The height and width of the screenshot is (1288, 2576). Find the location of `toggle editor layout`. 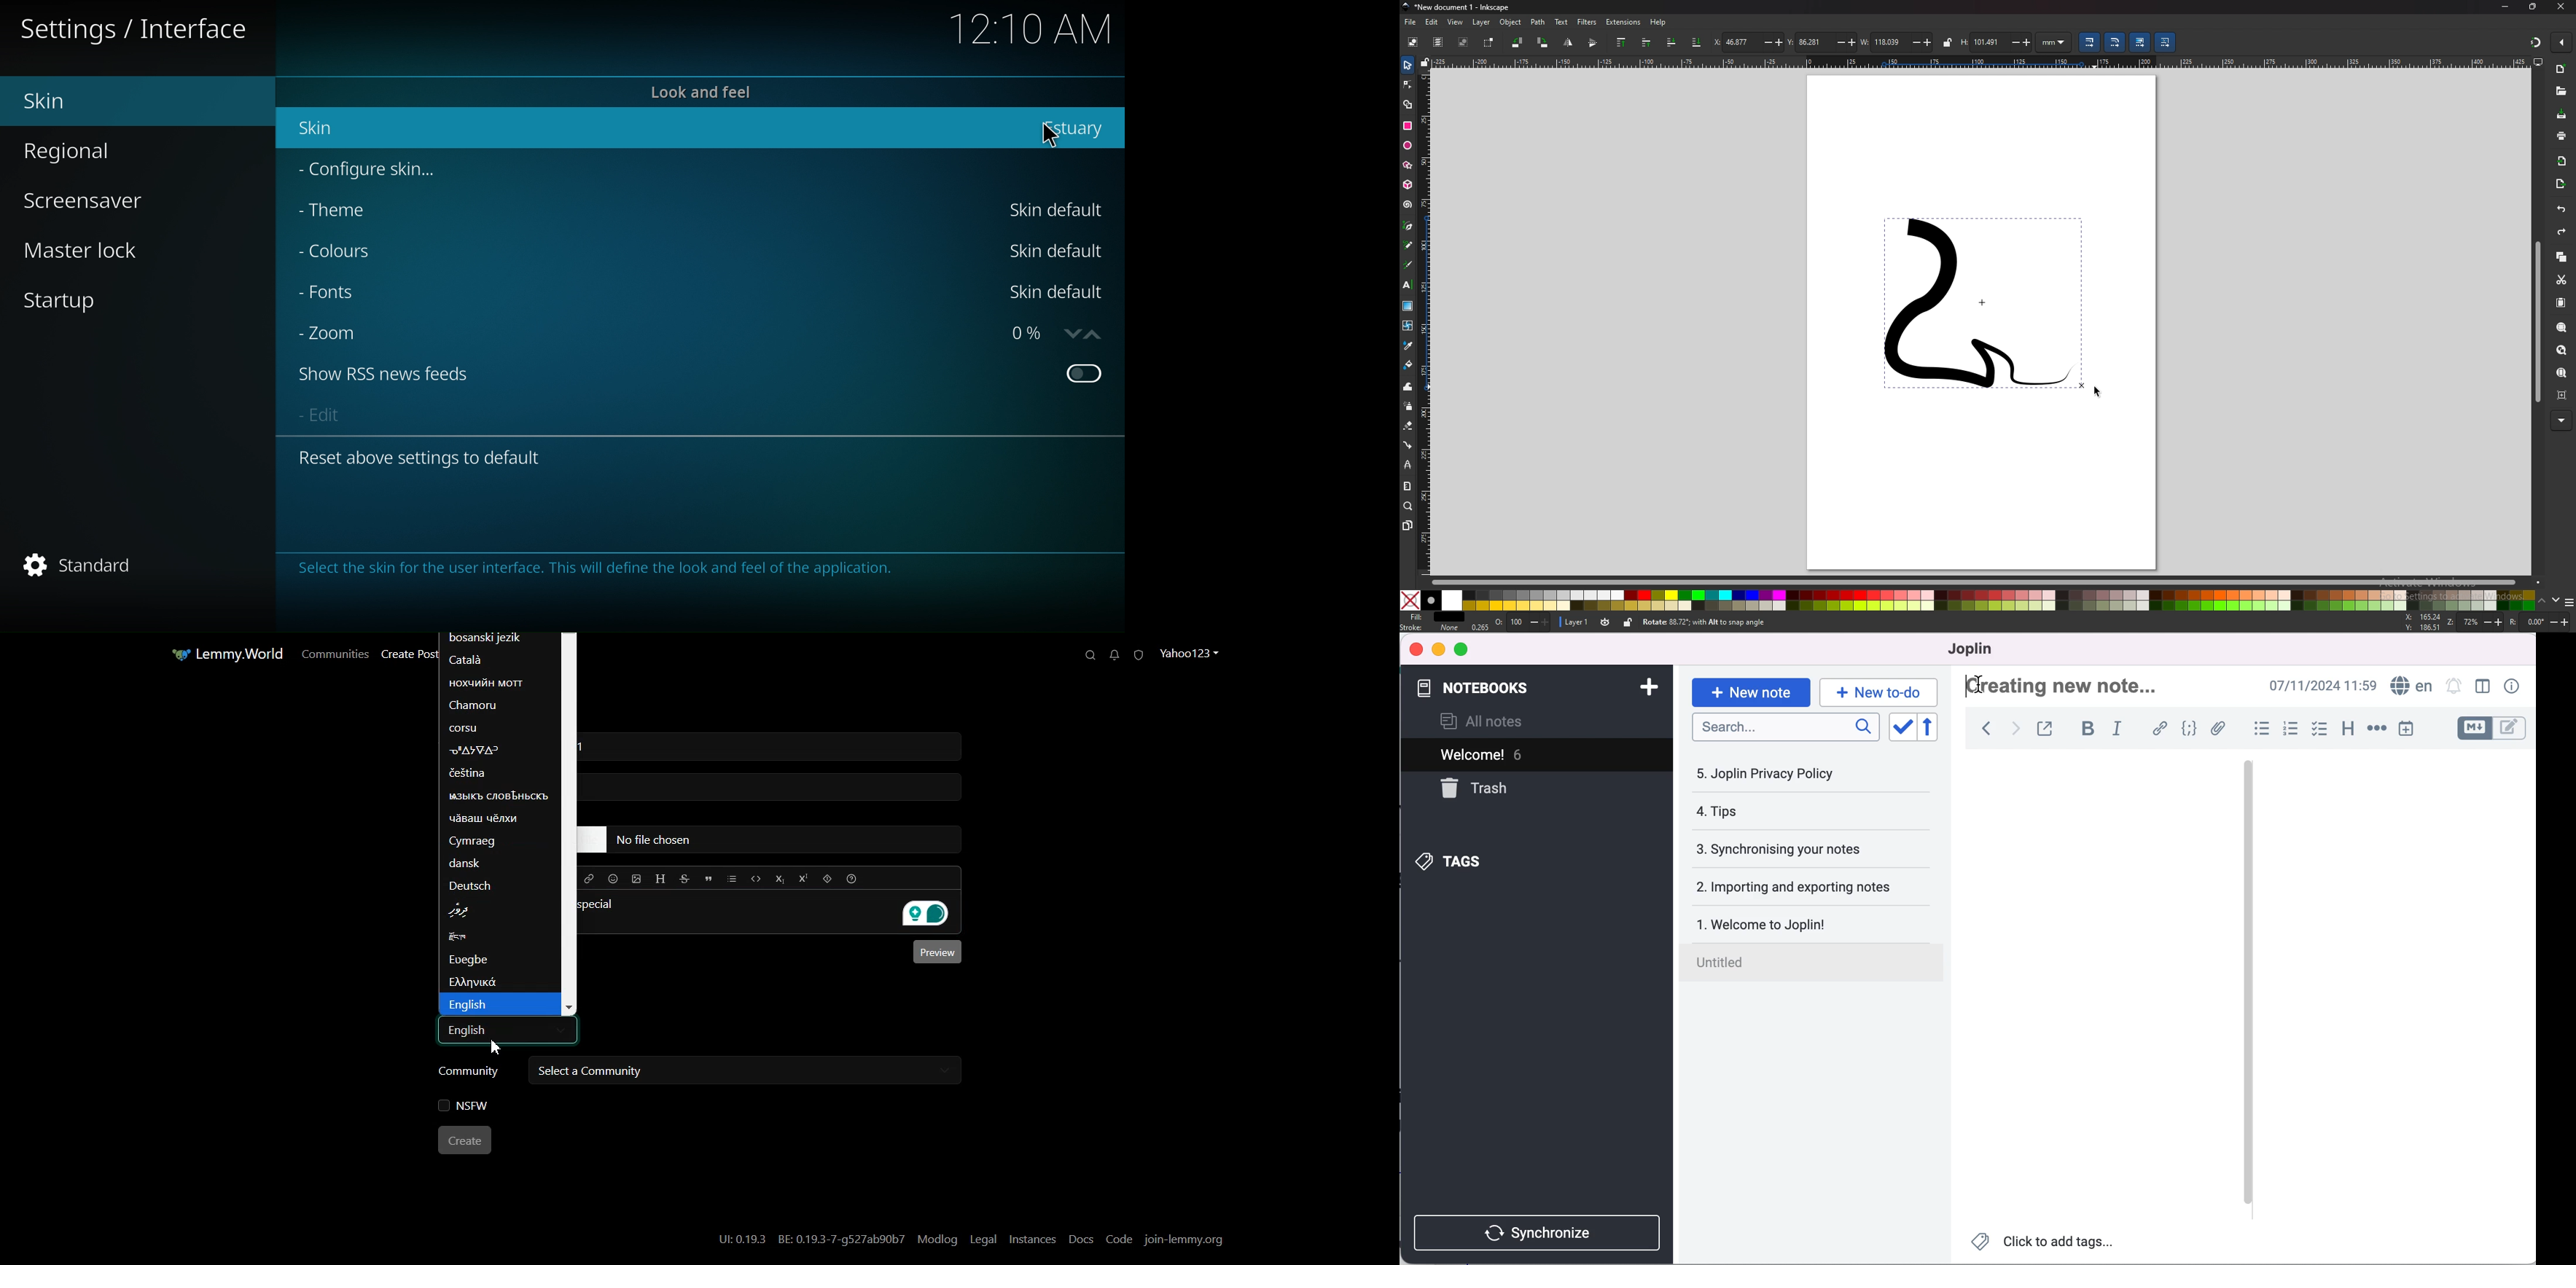

toggle editor layout is located at coordinates (2483, 687).